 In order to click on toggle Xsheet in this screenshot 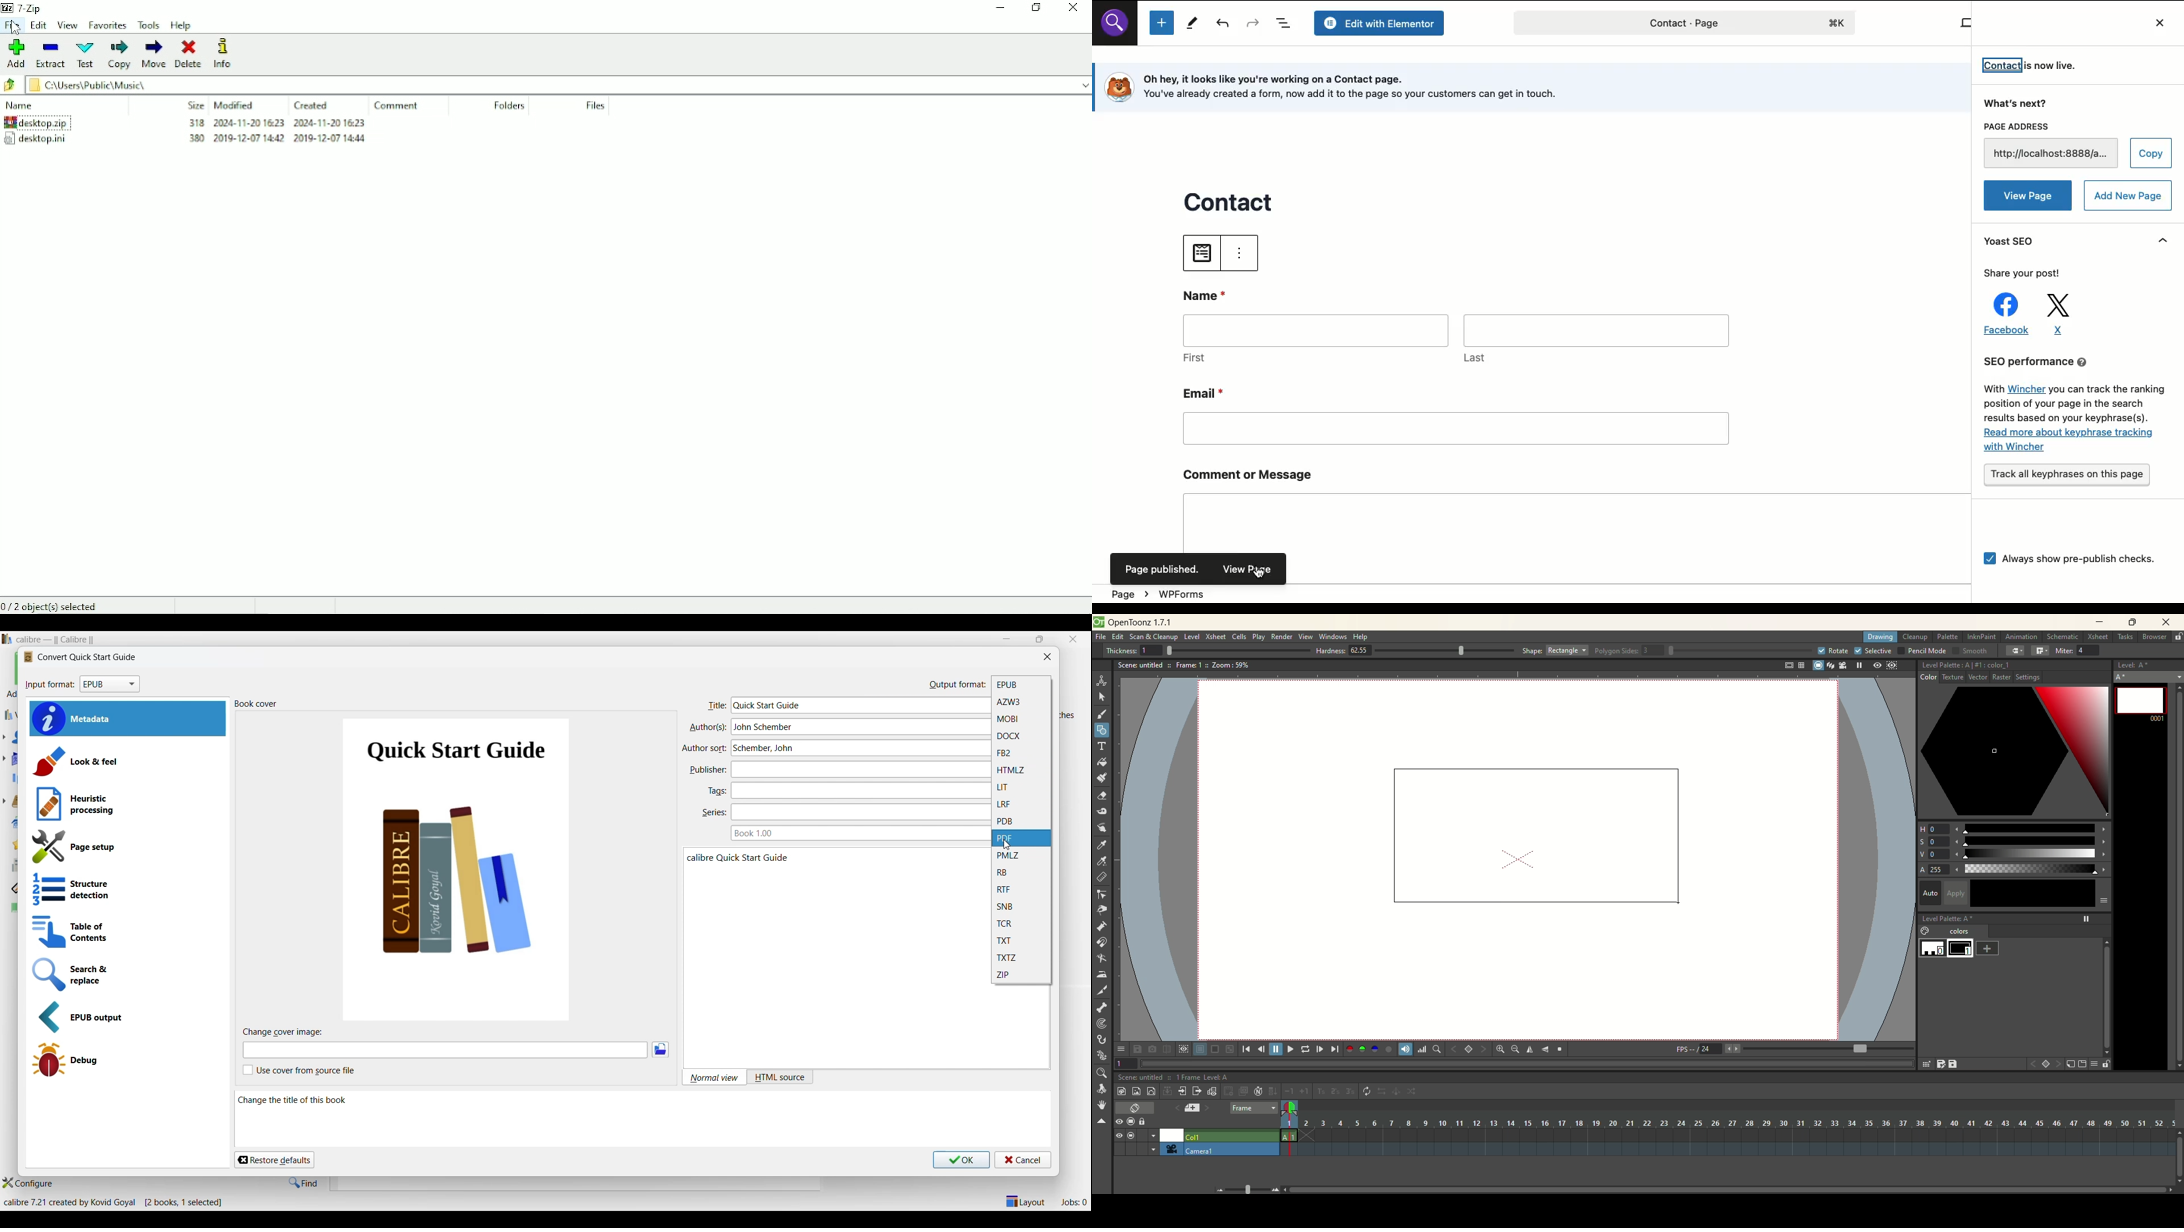, I will do `click(1136, 1109)`.